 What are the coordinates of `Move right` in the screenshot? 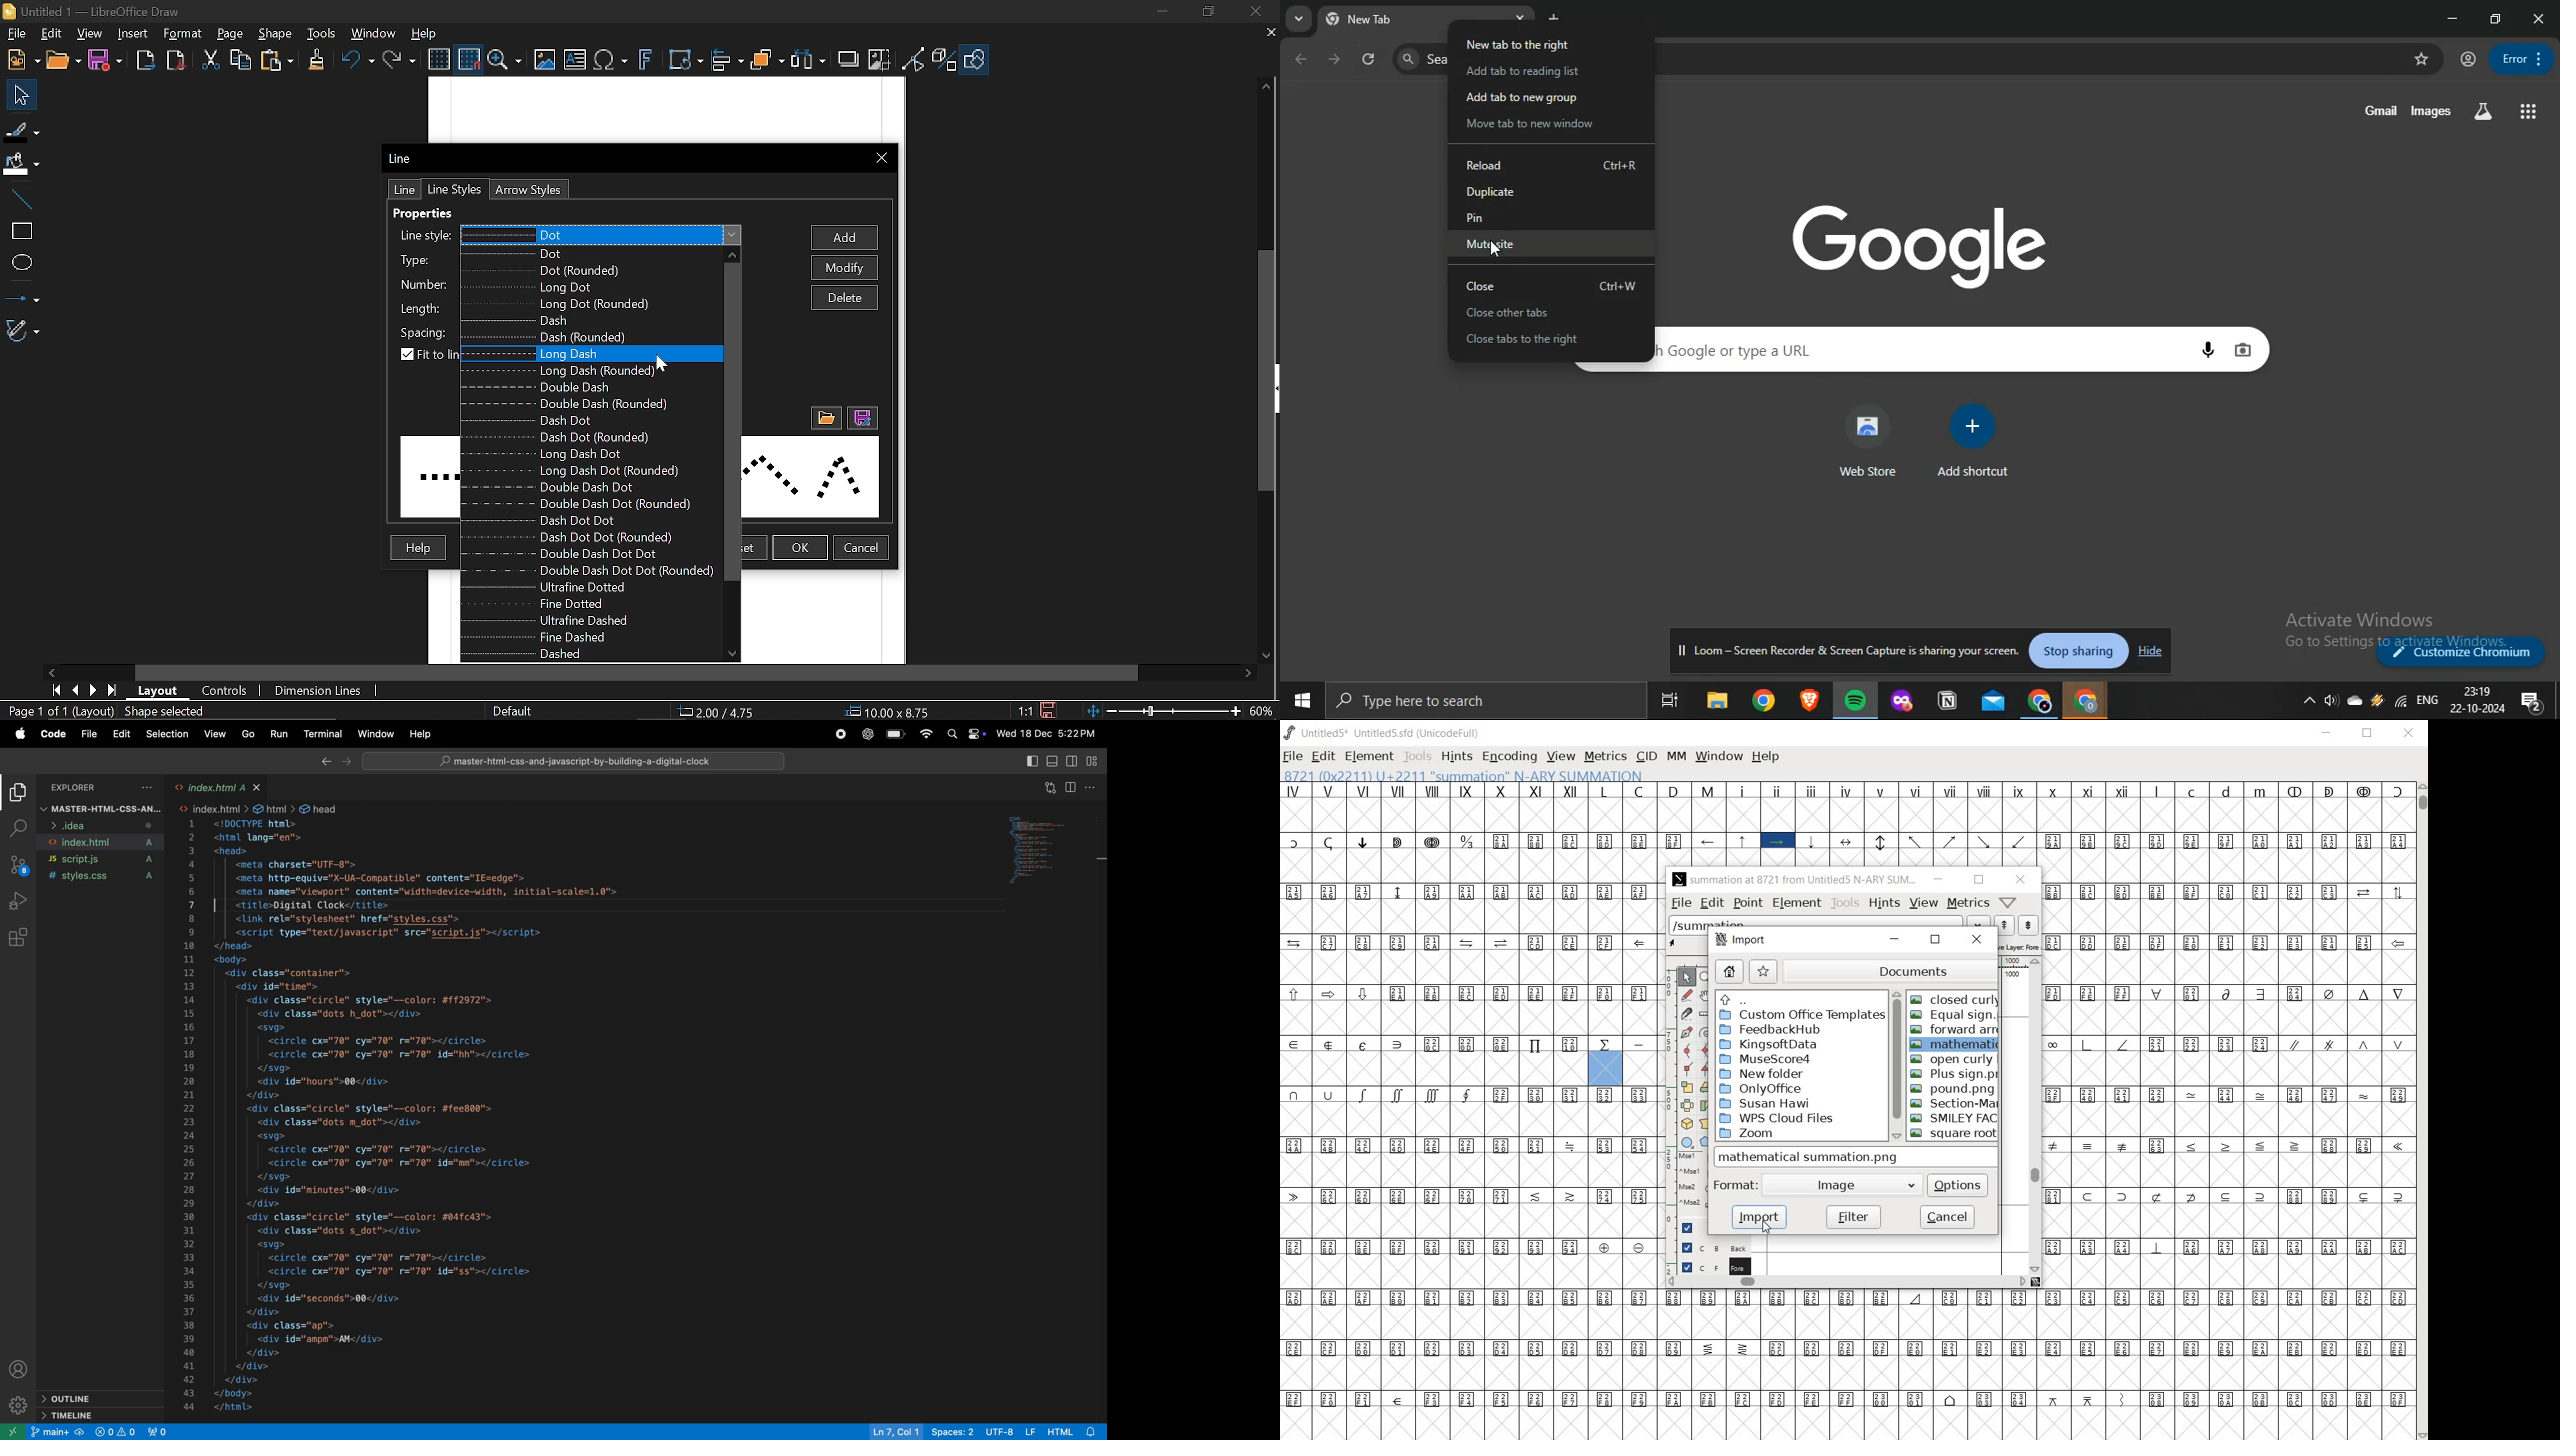 It's located at (53, 672).